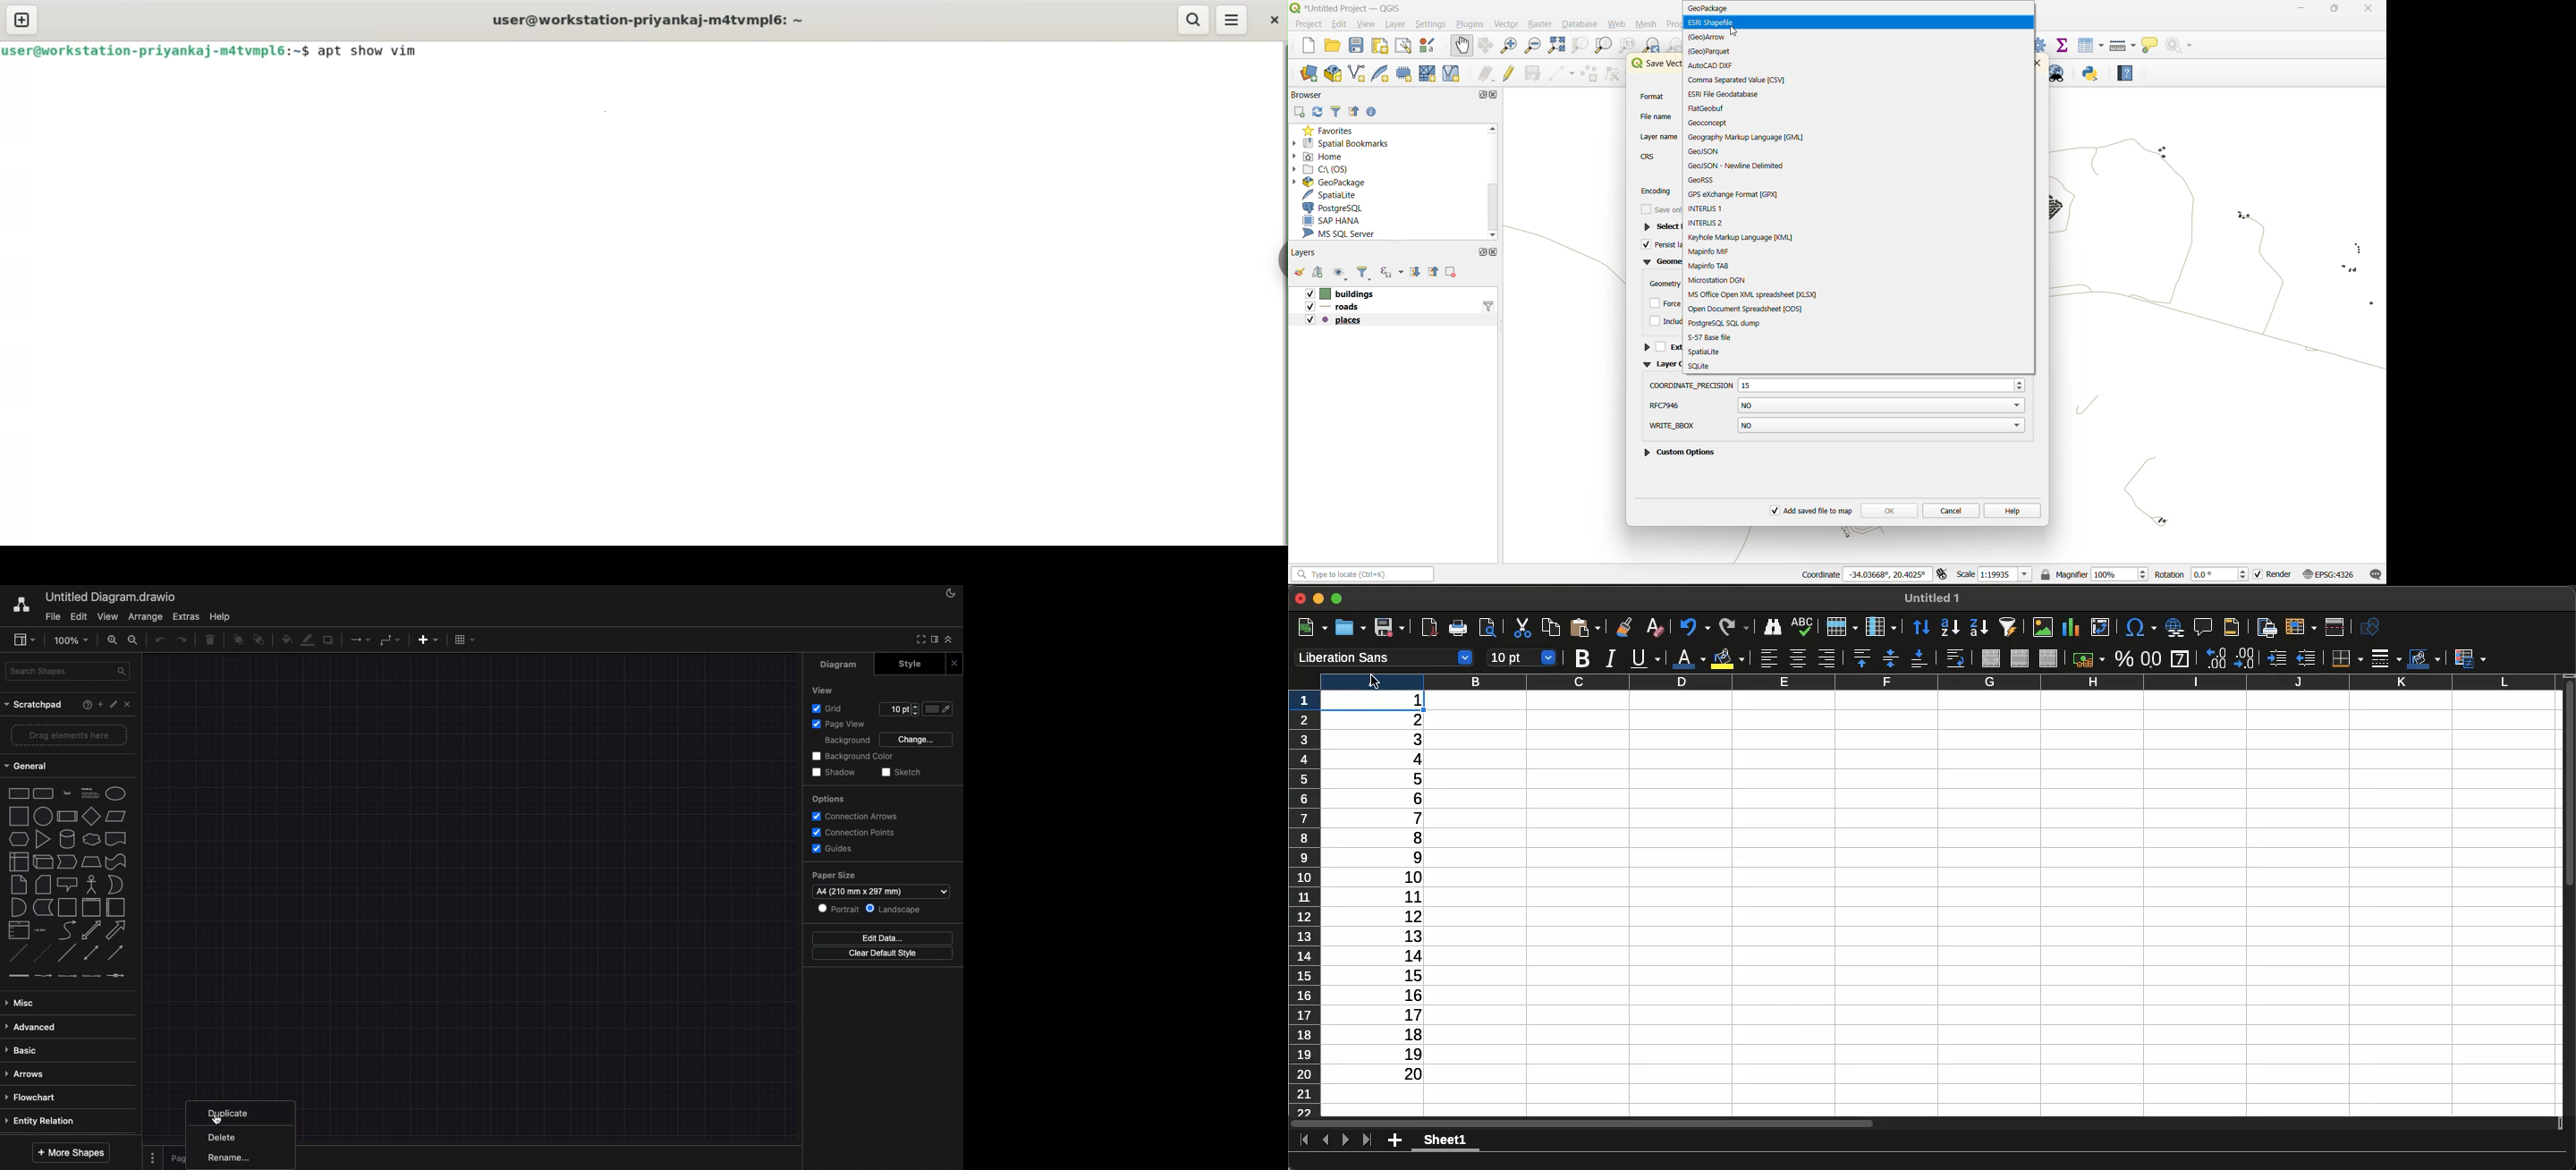 The width and height of the screenshot is (2576, 1176). Describe the element at coordinates (1809, 508) in the screenshot. I see `add saved file to map` at that location.